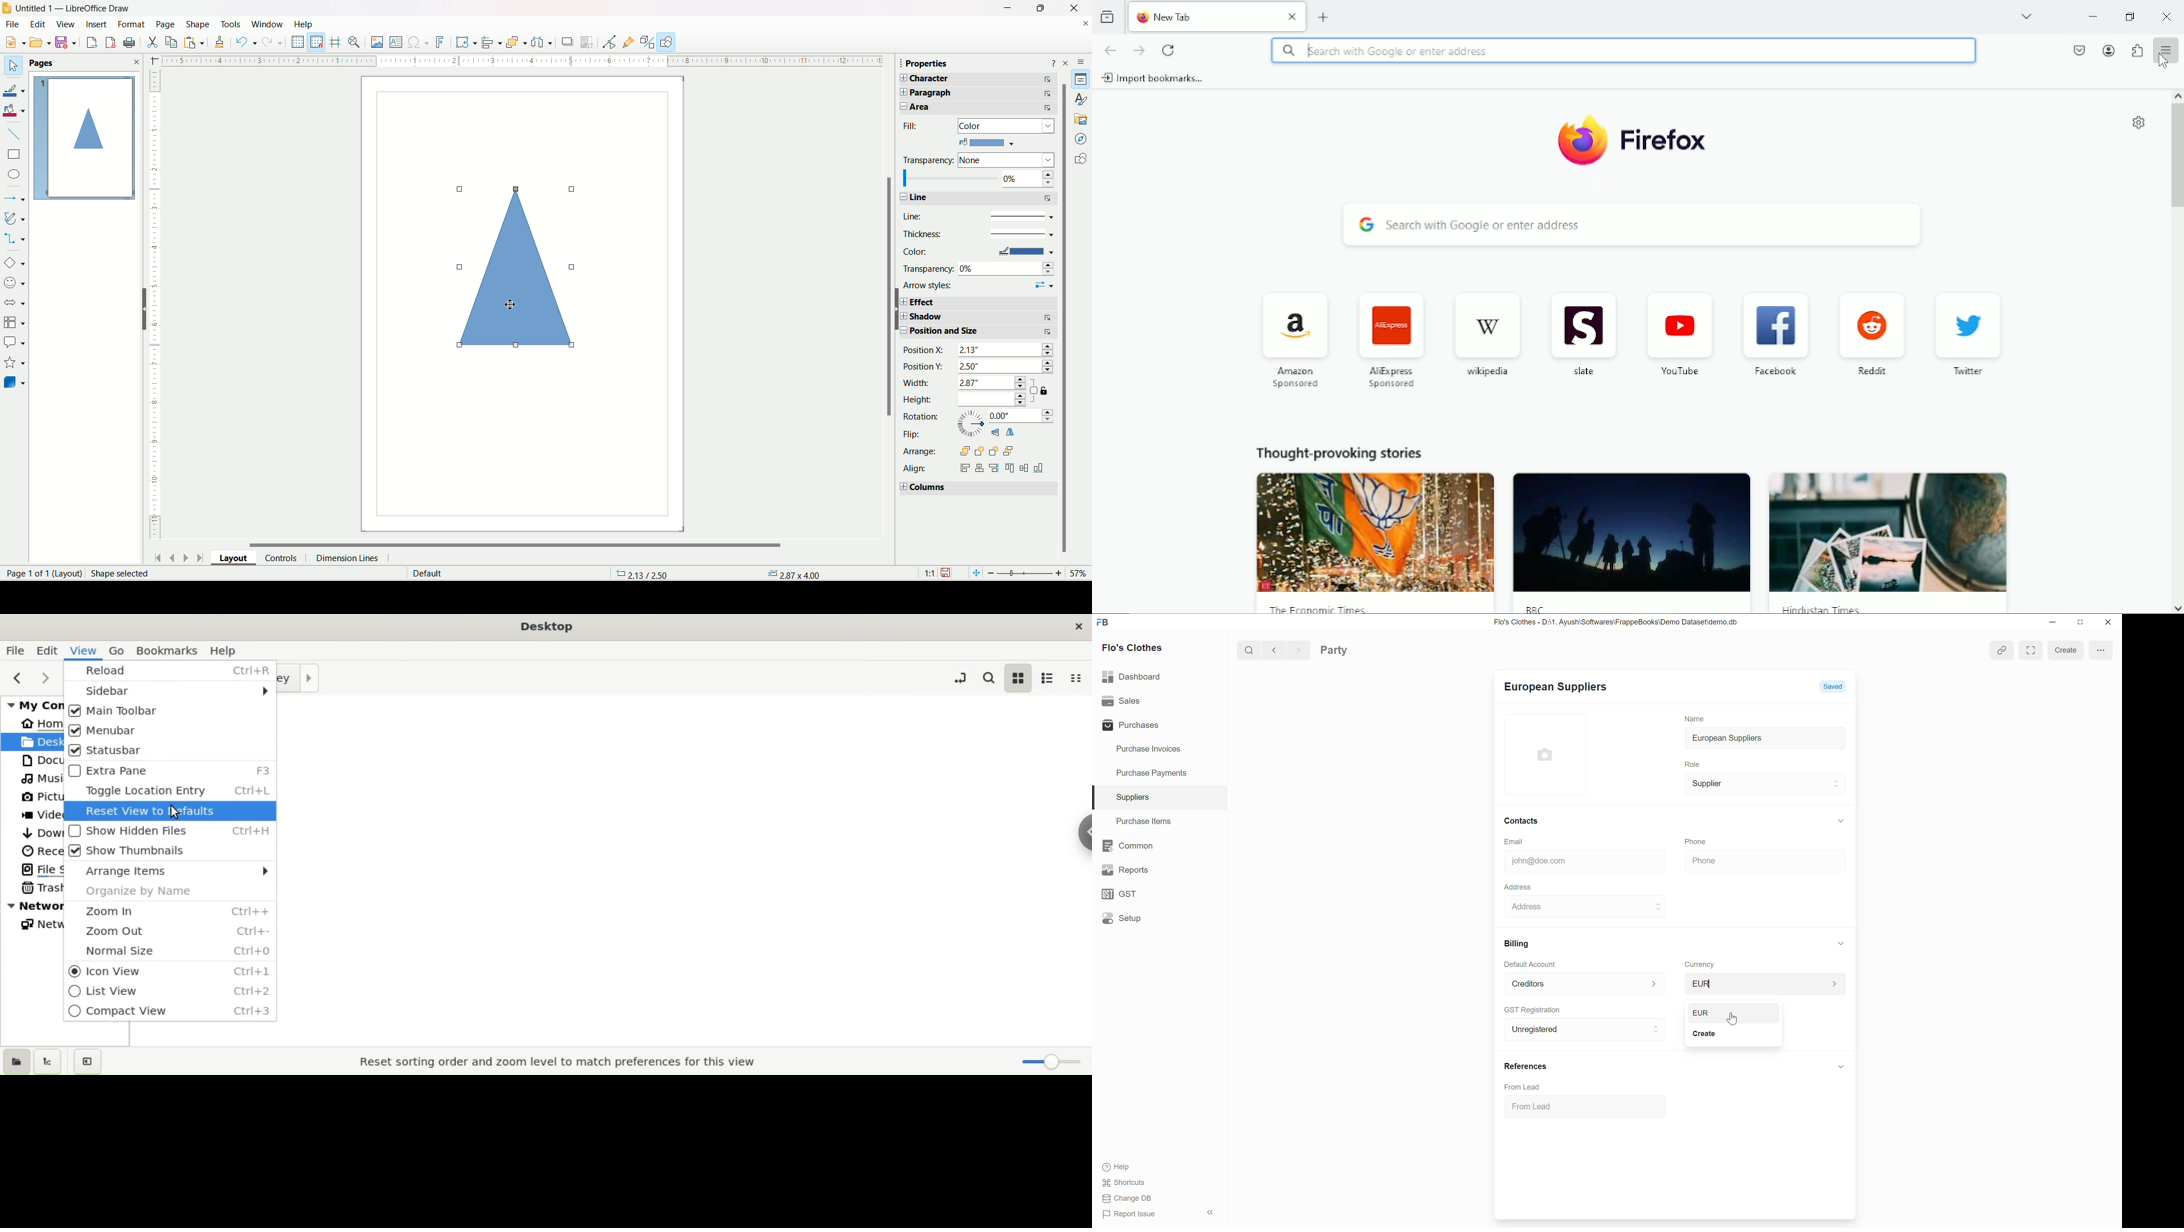  Describe the element at coordinates (1625, 226) in the screenshot. I see `search with Google or enter address` at that location.